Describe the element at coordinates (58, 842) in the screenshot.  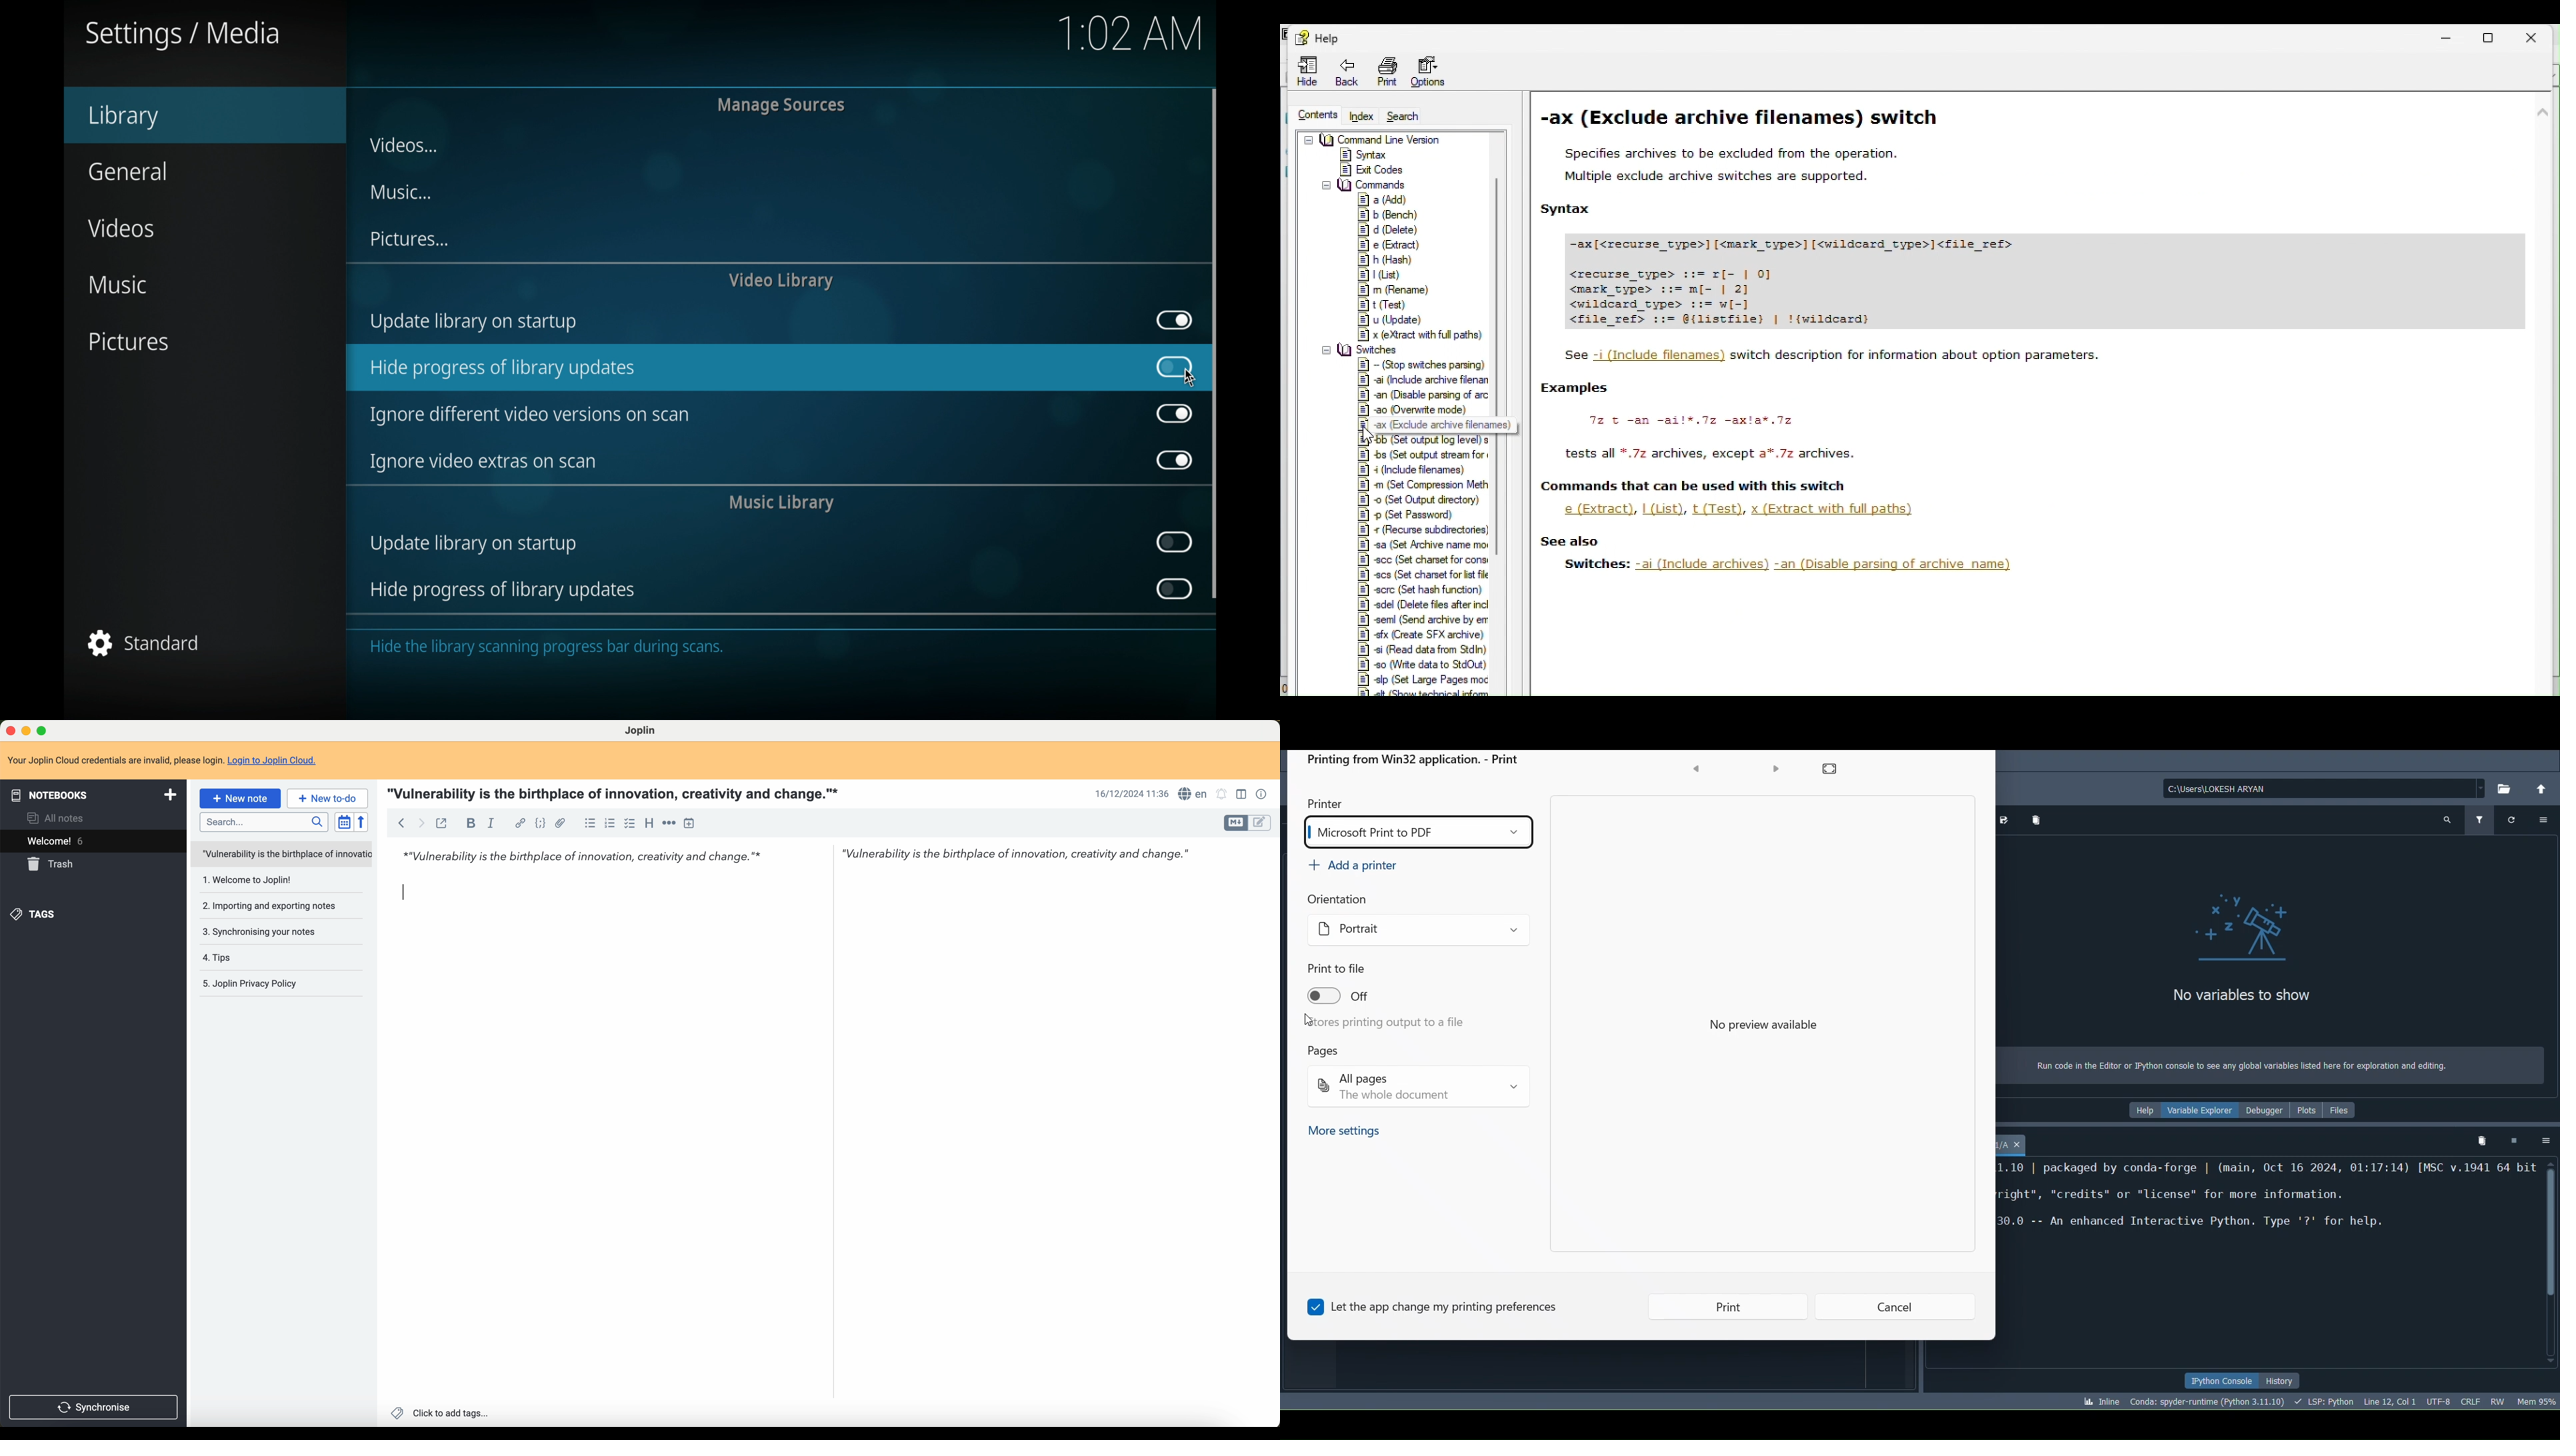
I see `welcome` at that location.